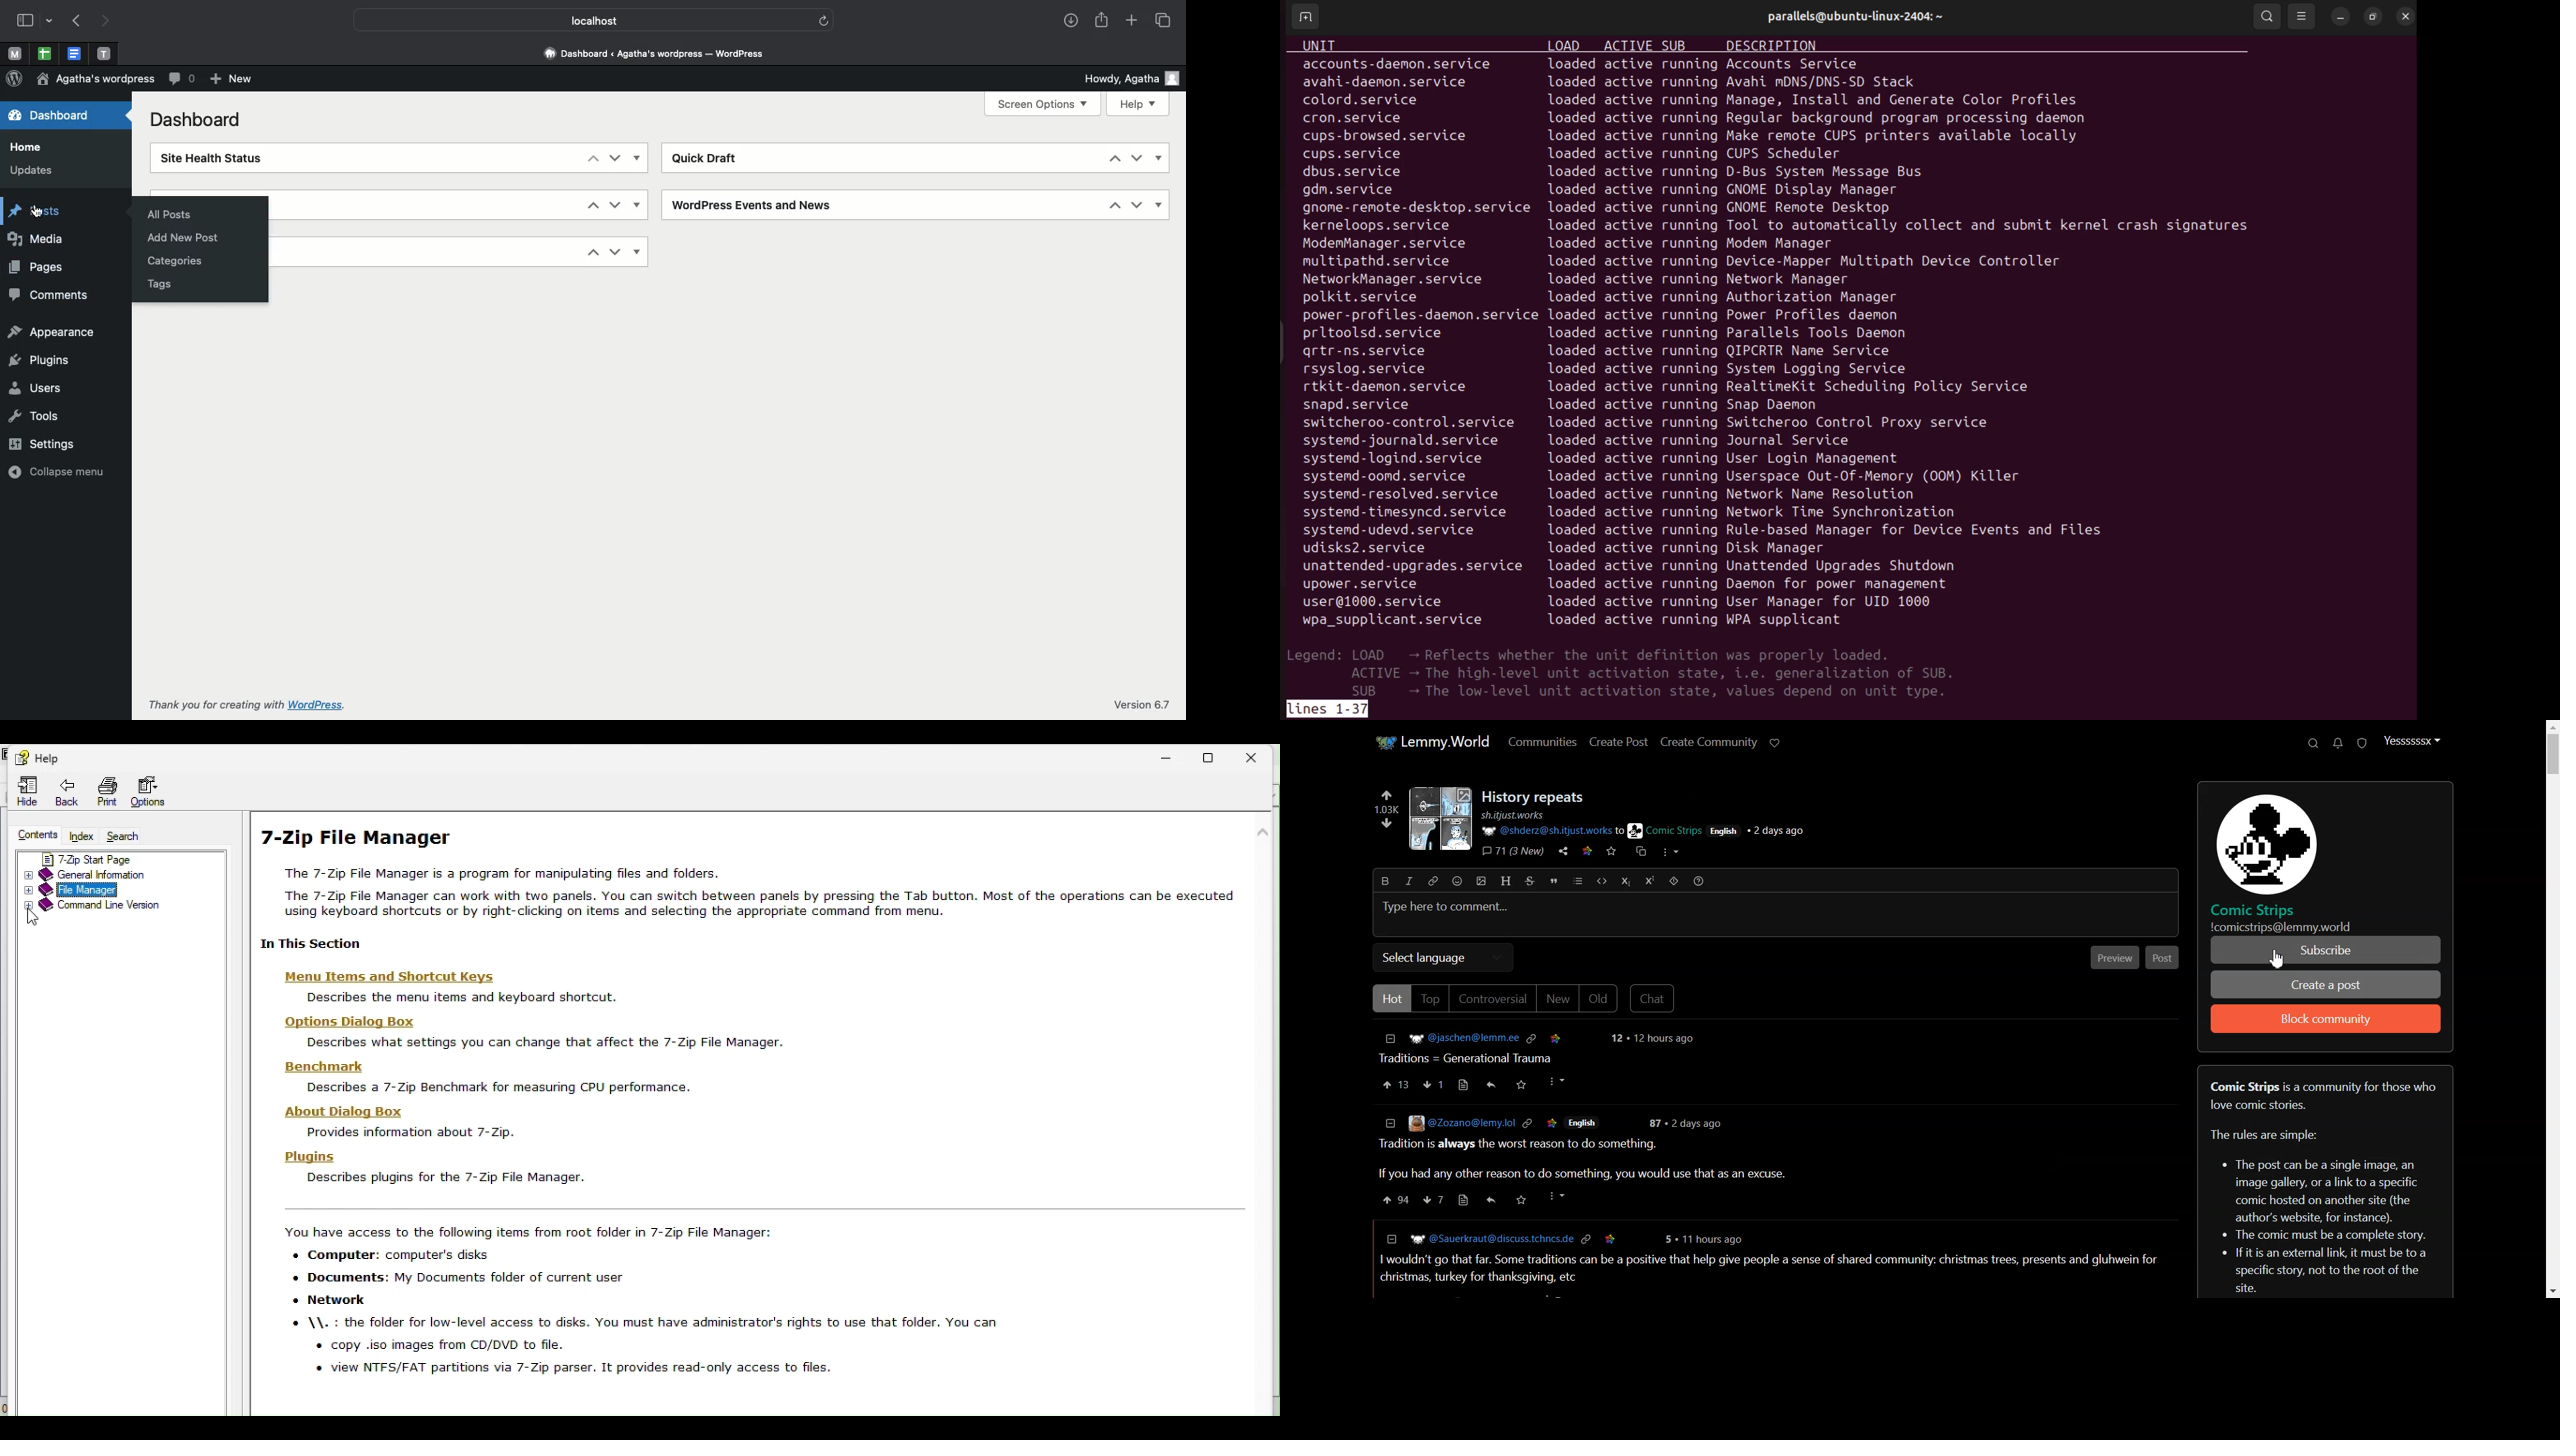 Image resolution: width=2576 pixels, height=1456 pixels. Describe the element at coordinates (104, 910) in the screenshot. I see `Command line version` at that location.